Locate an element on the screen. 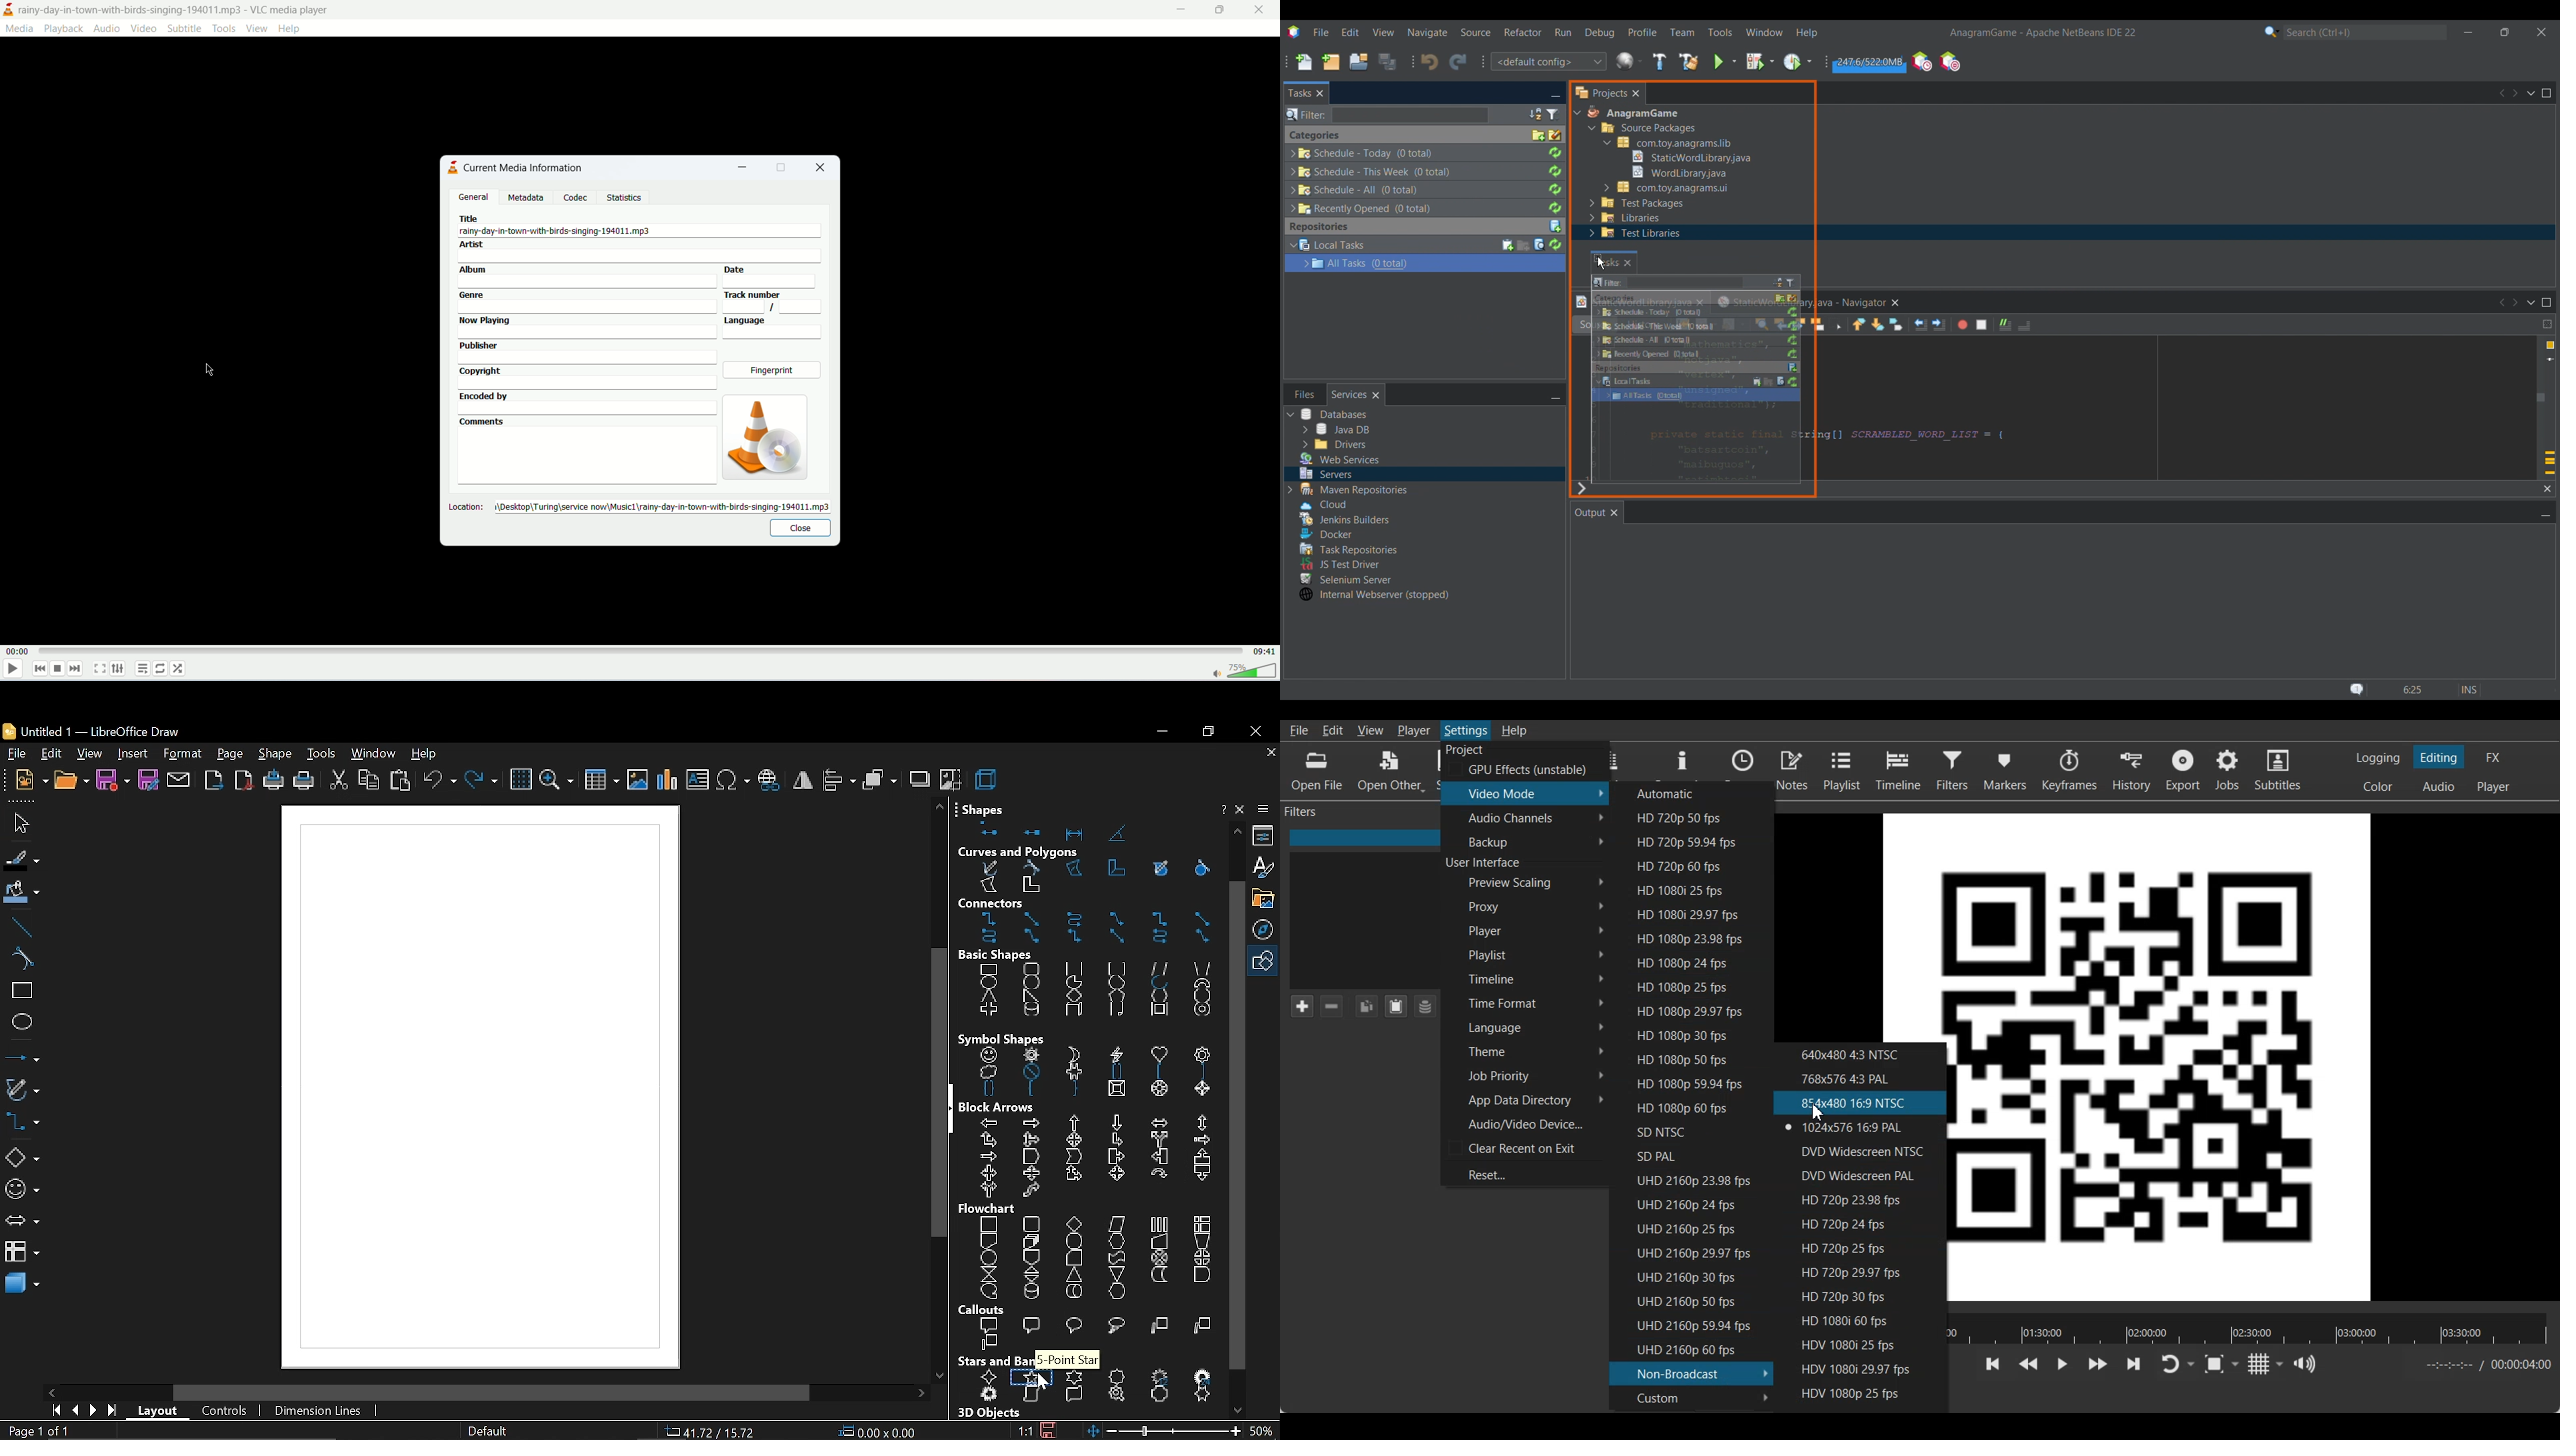 This screenshot has width=2576, height=1456. Video Mode is located at coordinates (1526, 793).